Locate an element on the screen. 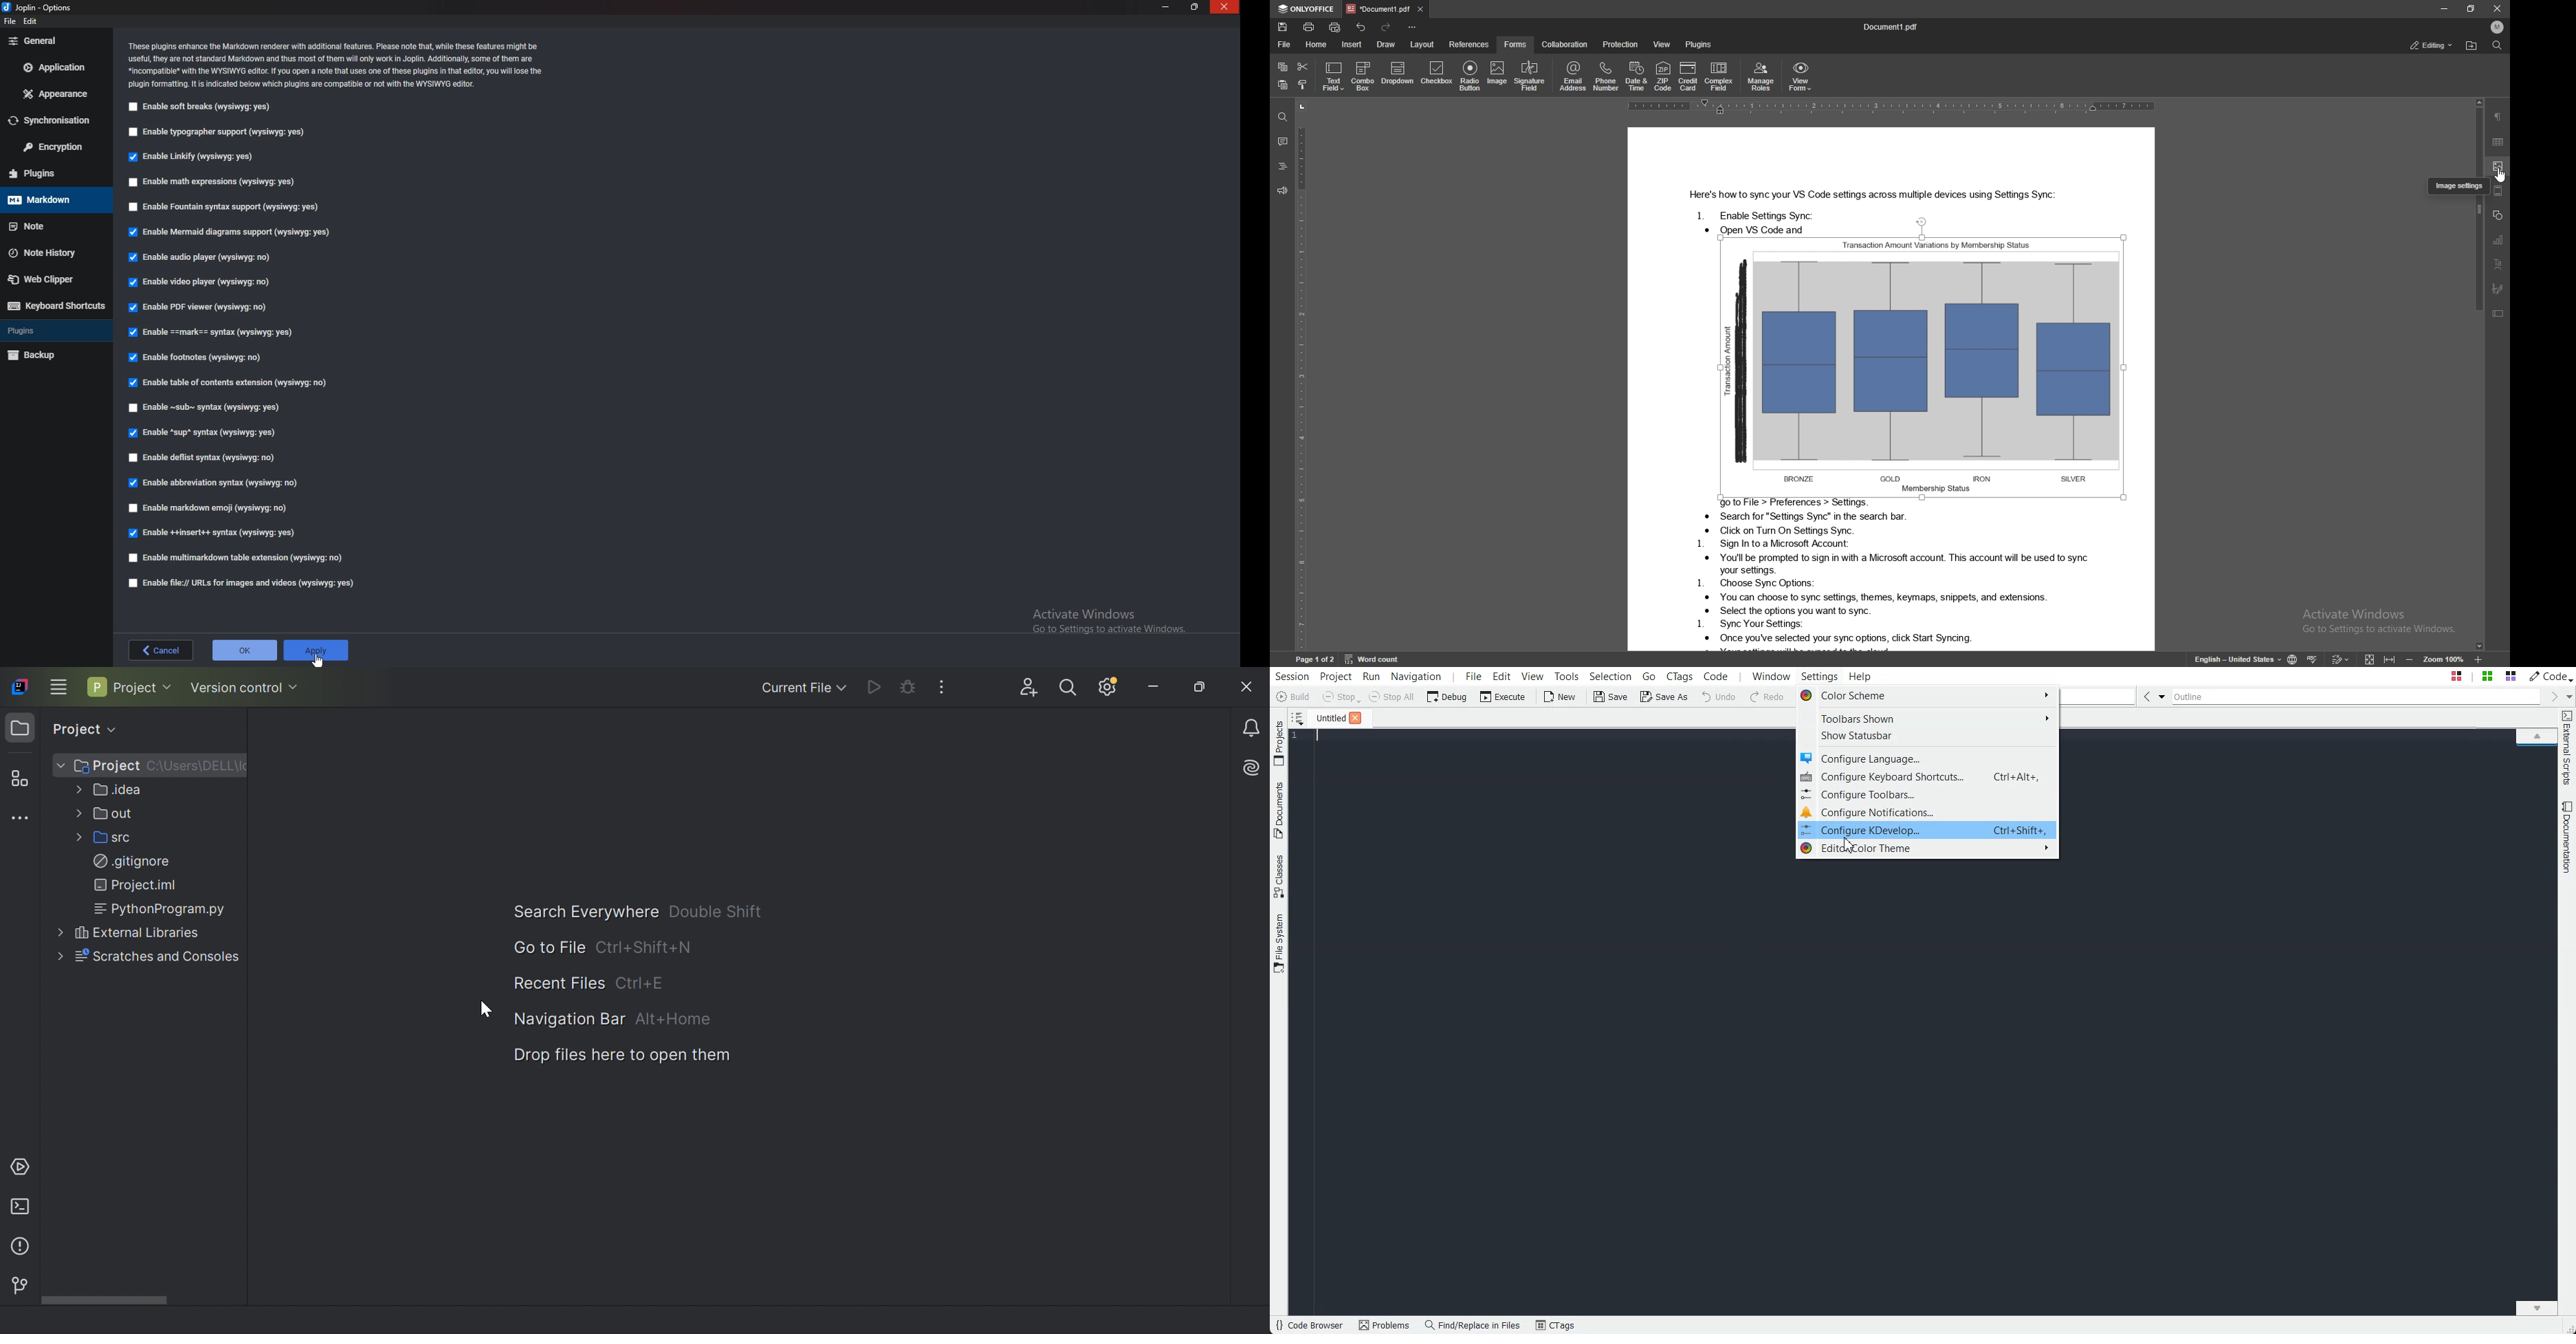  docuement is located at coordinates (1898, 25).